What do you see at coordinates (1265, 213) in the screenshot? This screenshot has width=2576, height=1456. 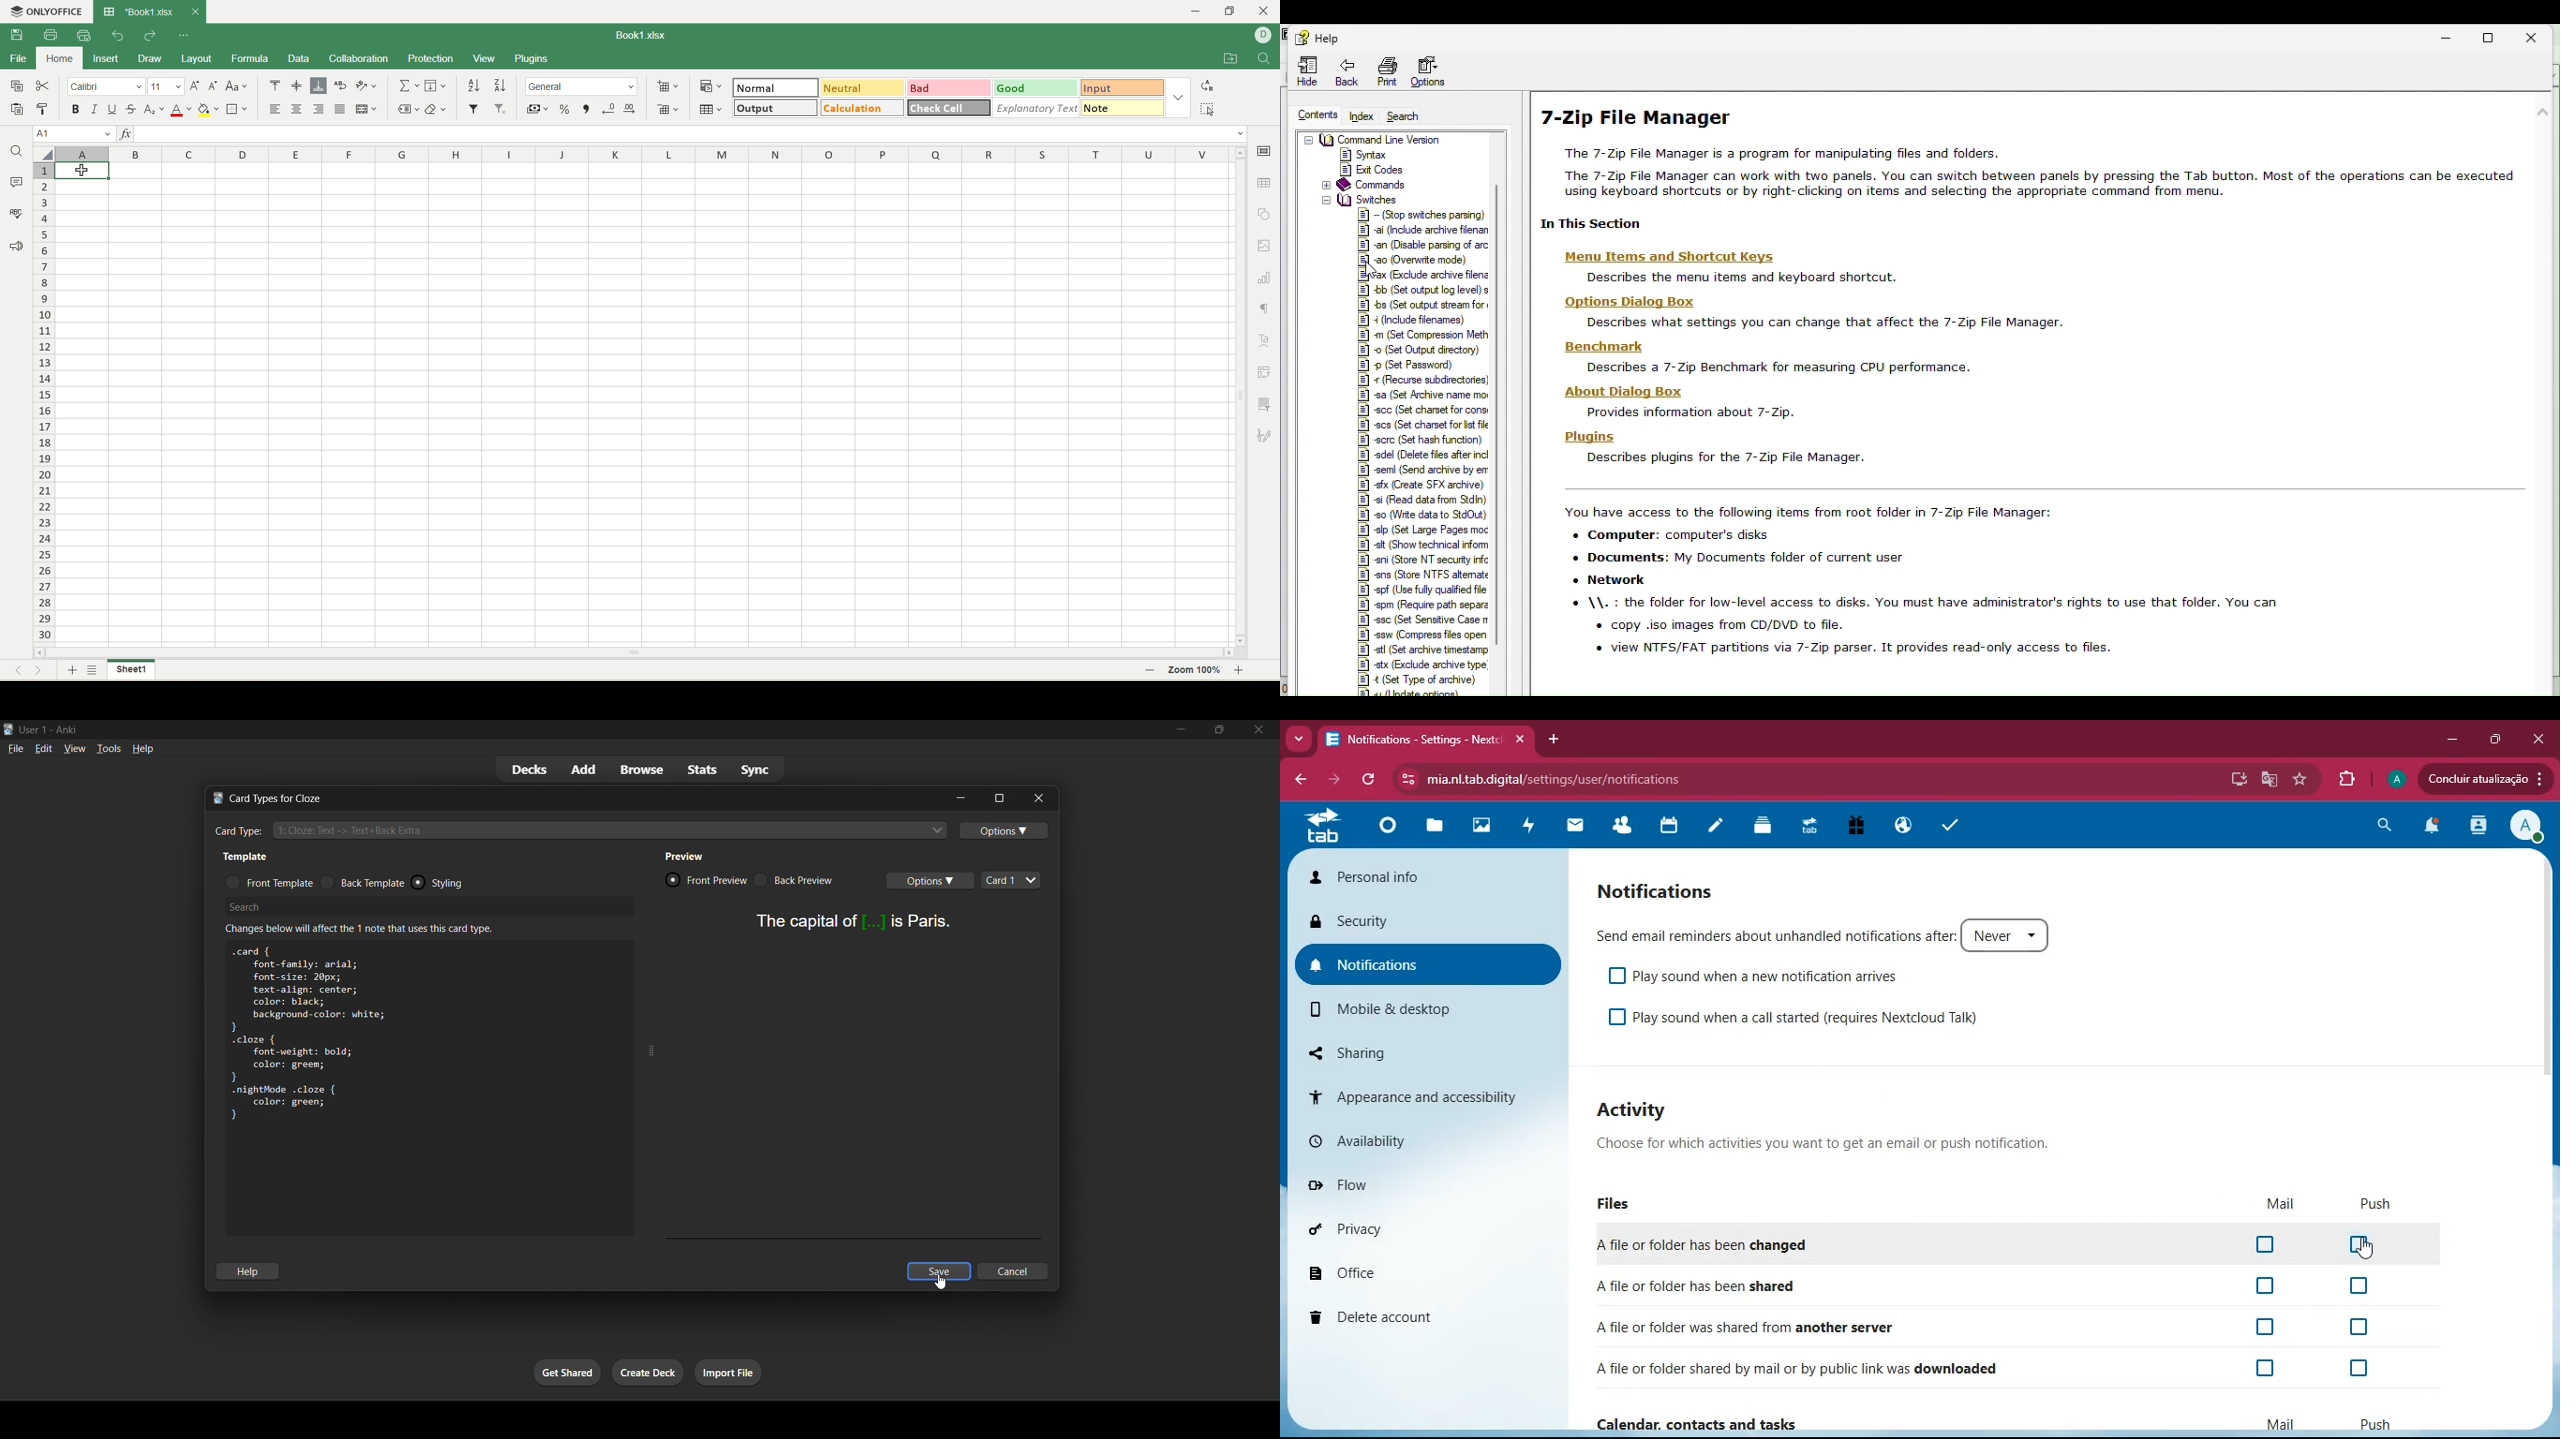 I see `object settings` at bounding box center [1265, 213].